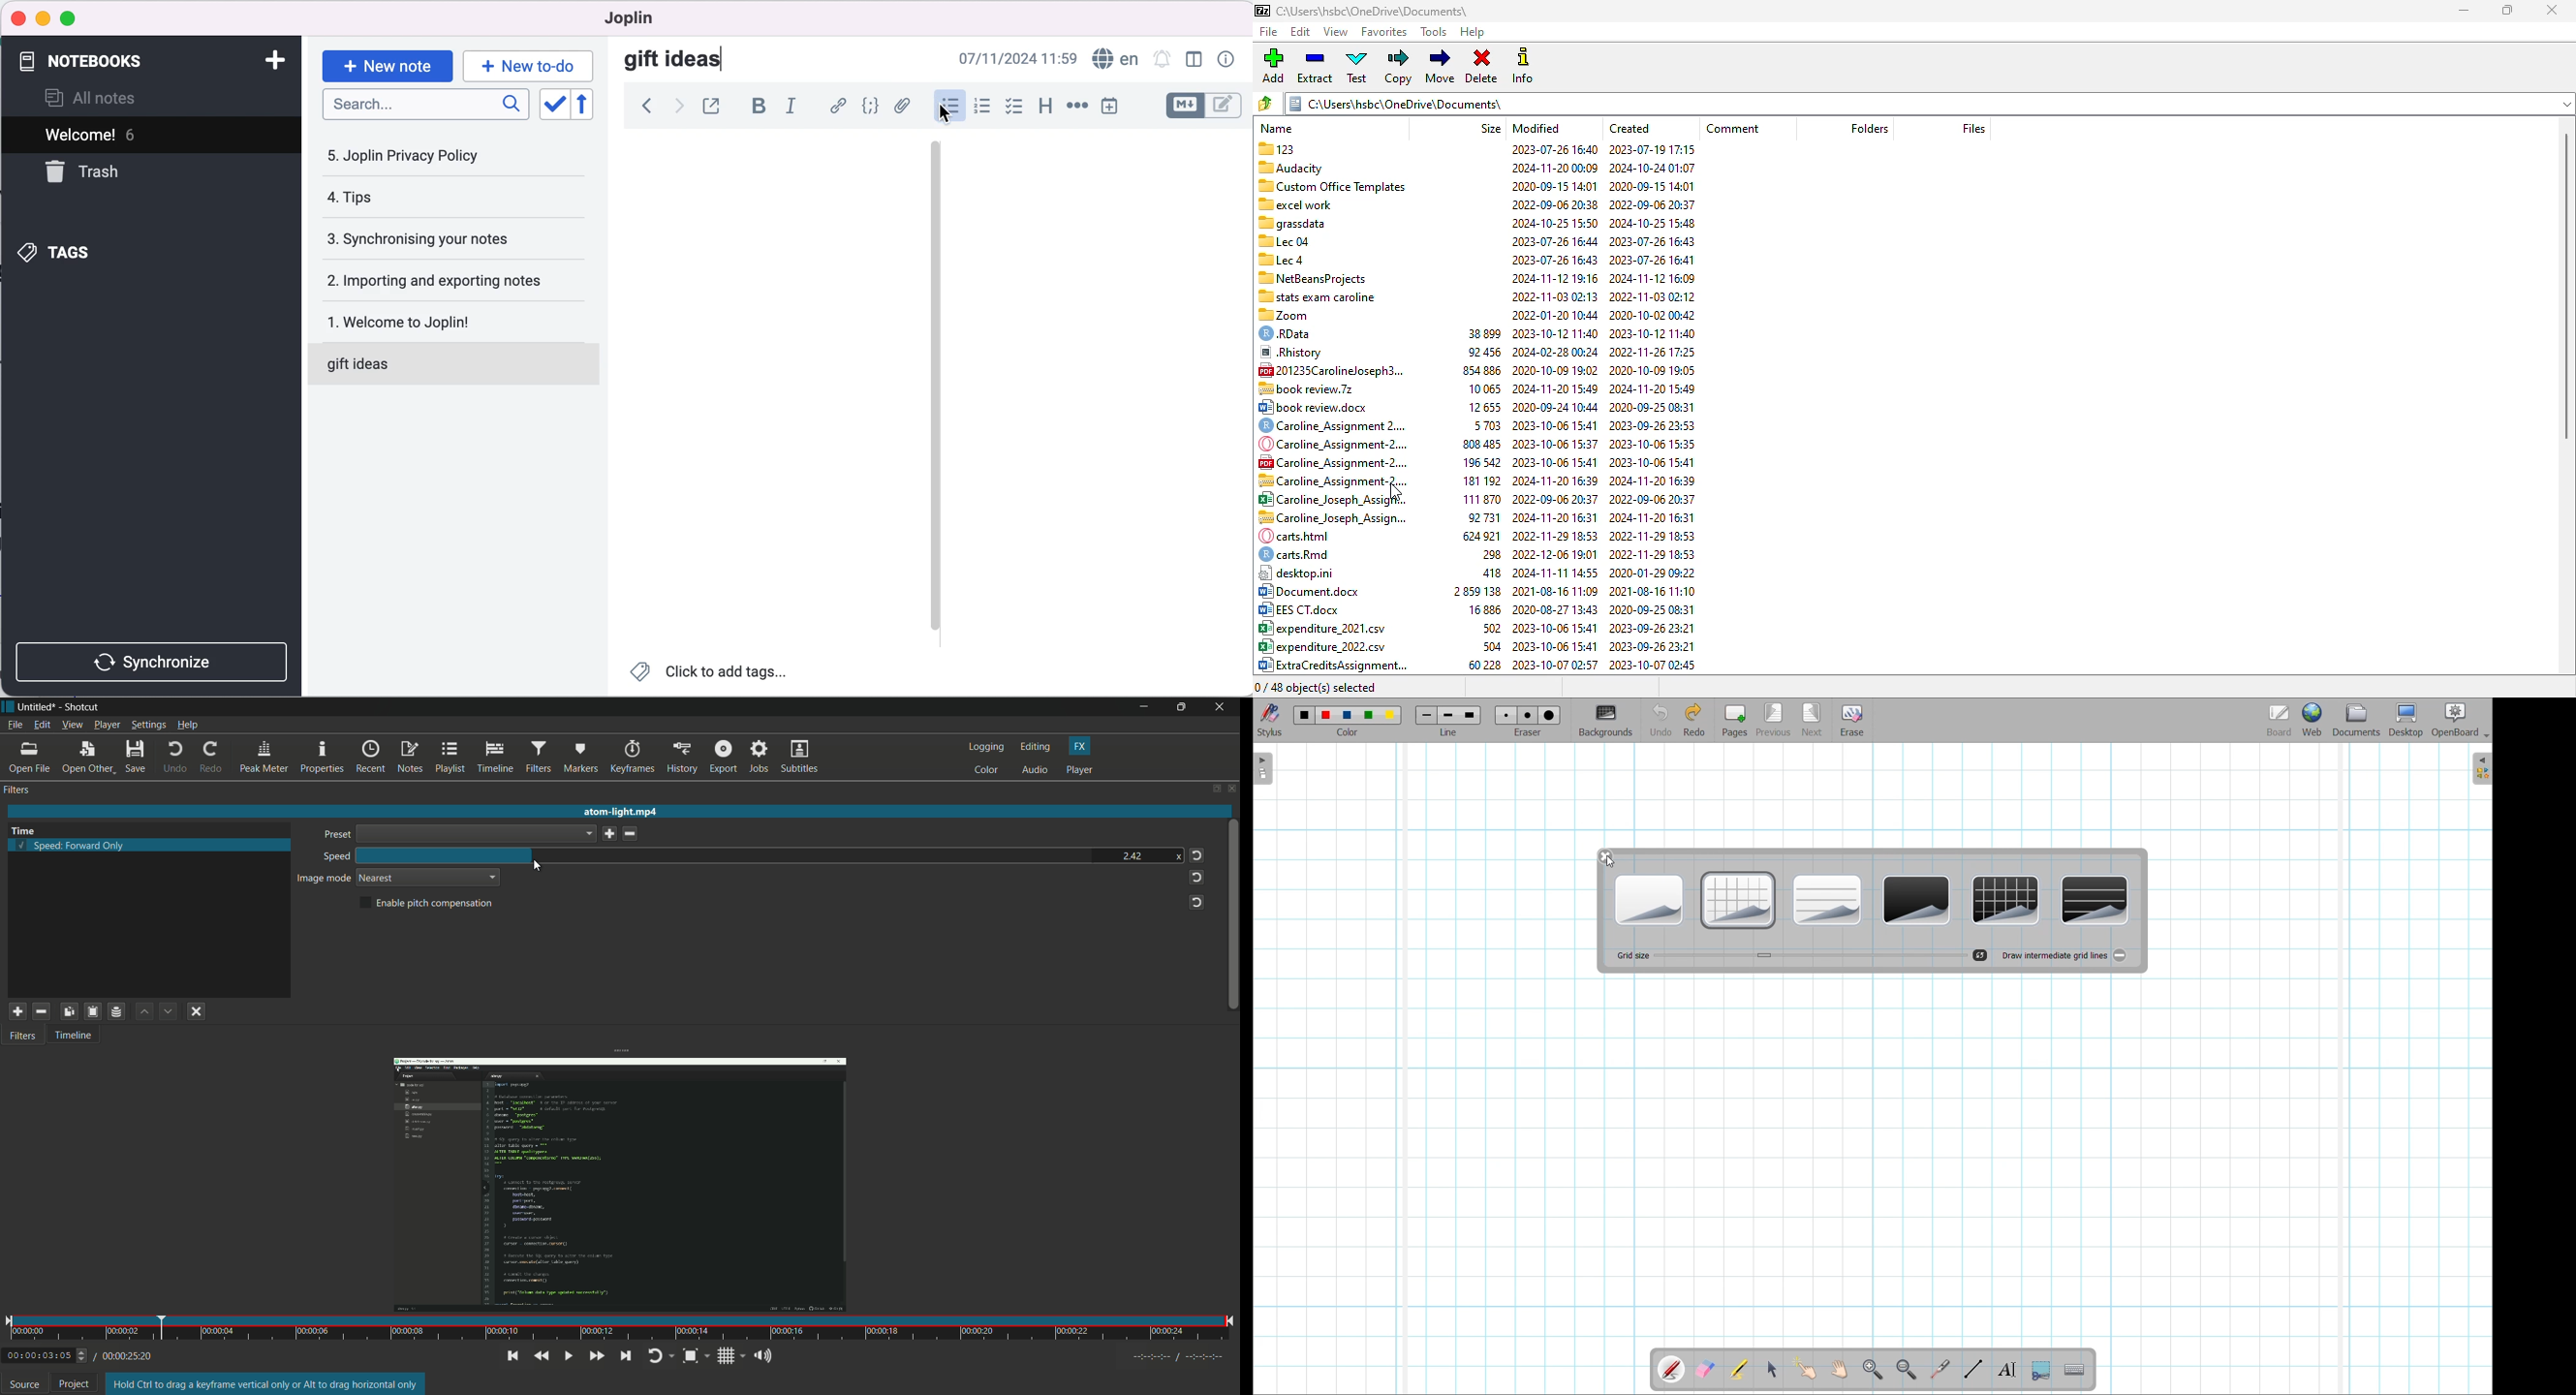  Describe the element at coordinates (1474, 333) in the screenshot. I see `€) RData 38899 2023-10-12 11:40 2023-10-12 11:40` at that location.